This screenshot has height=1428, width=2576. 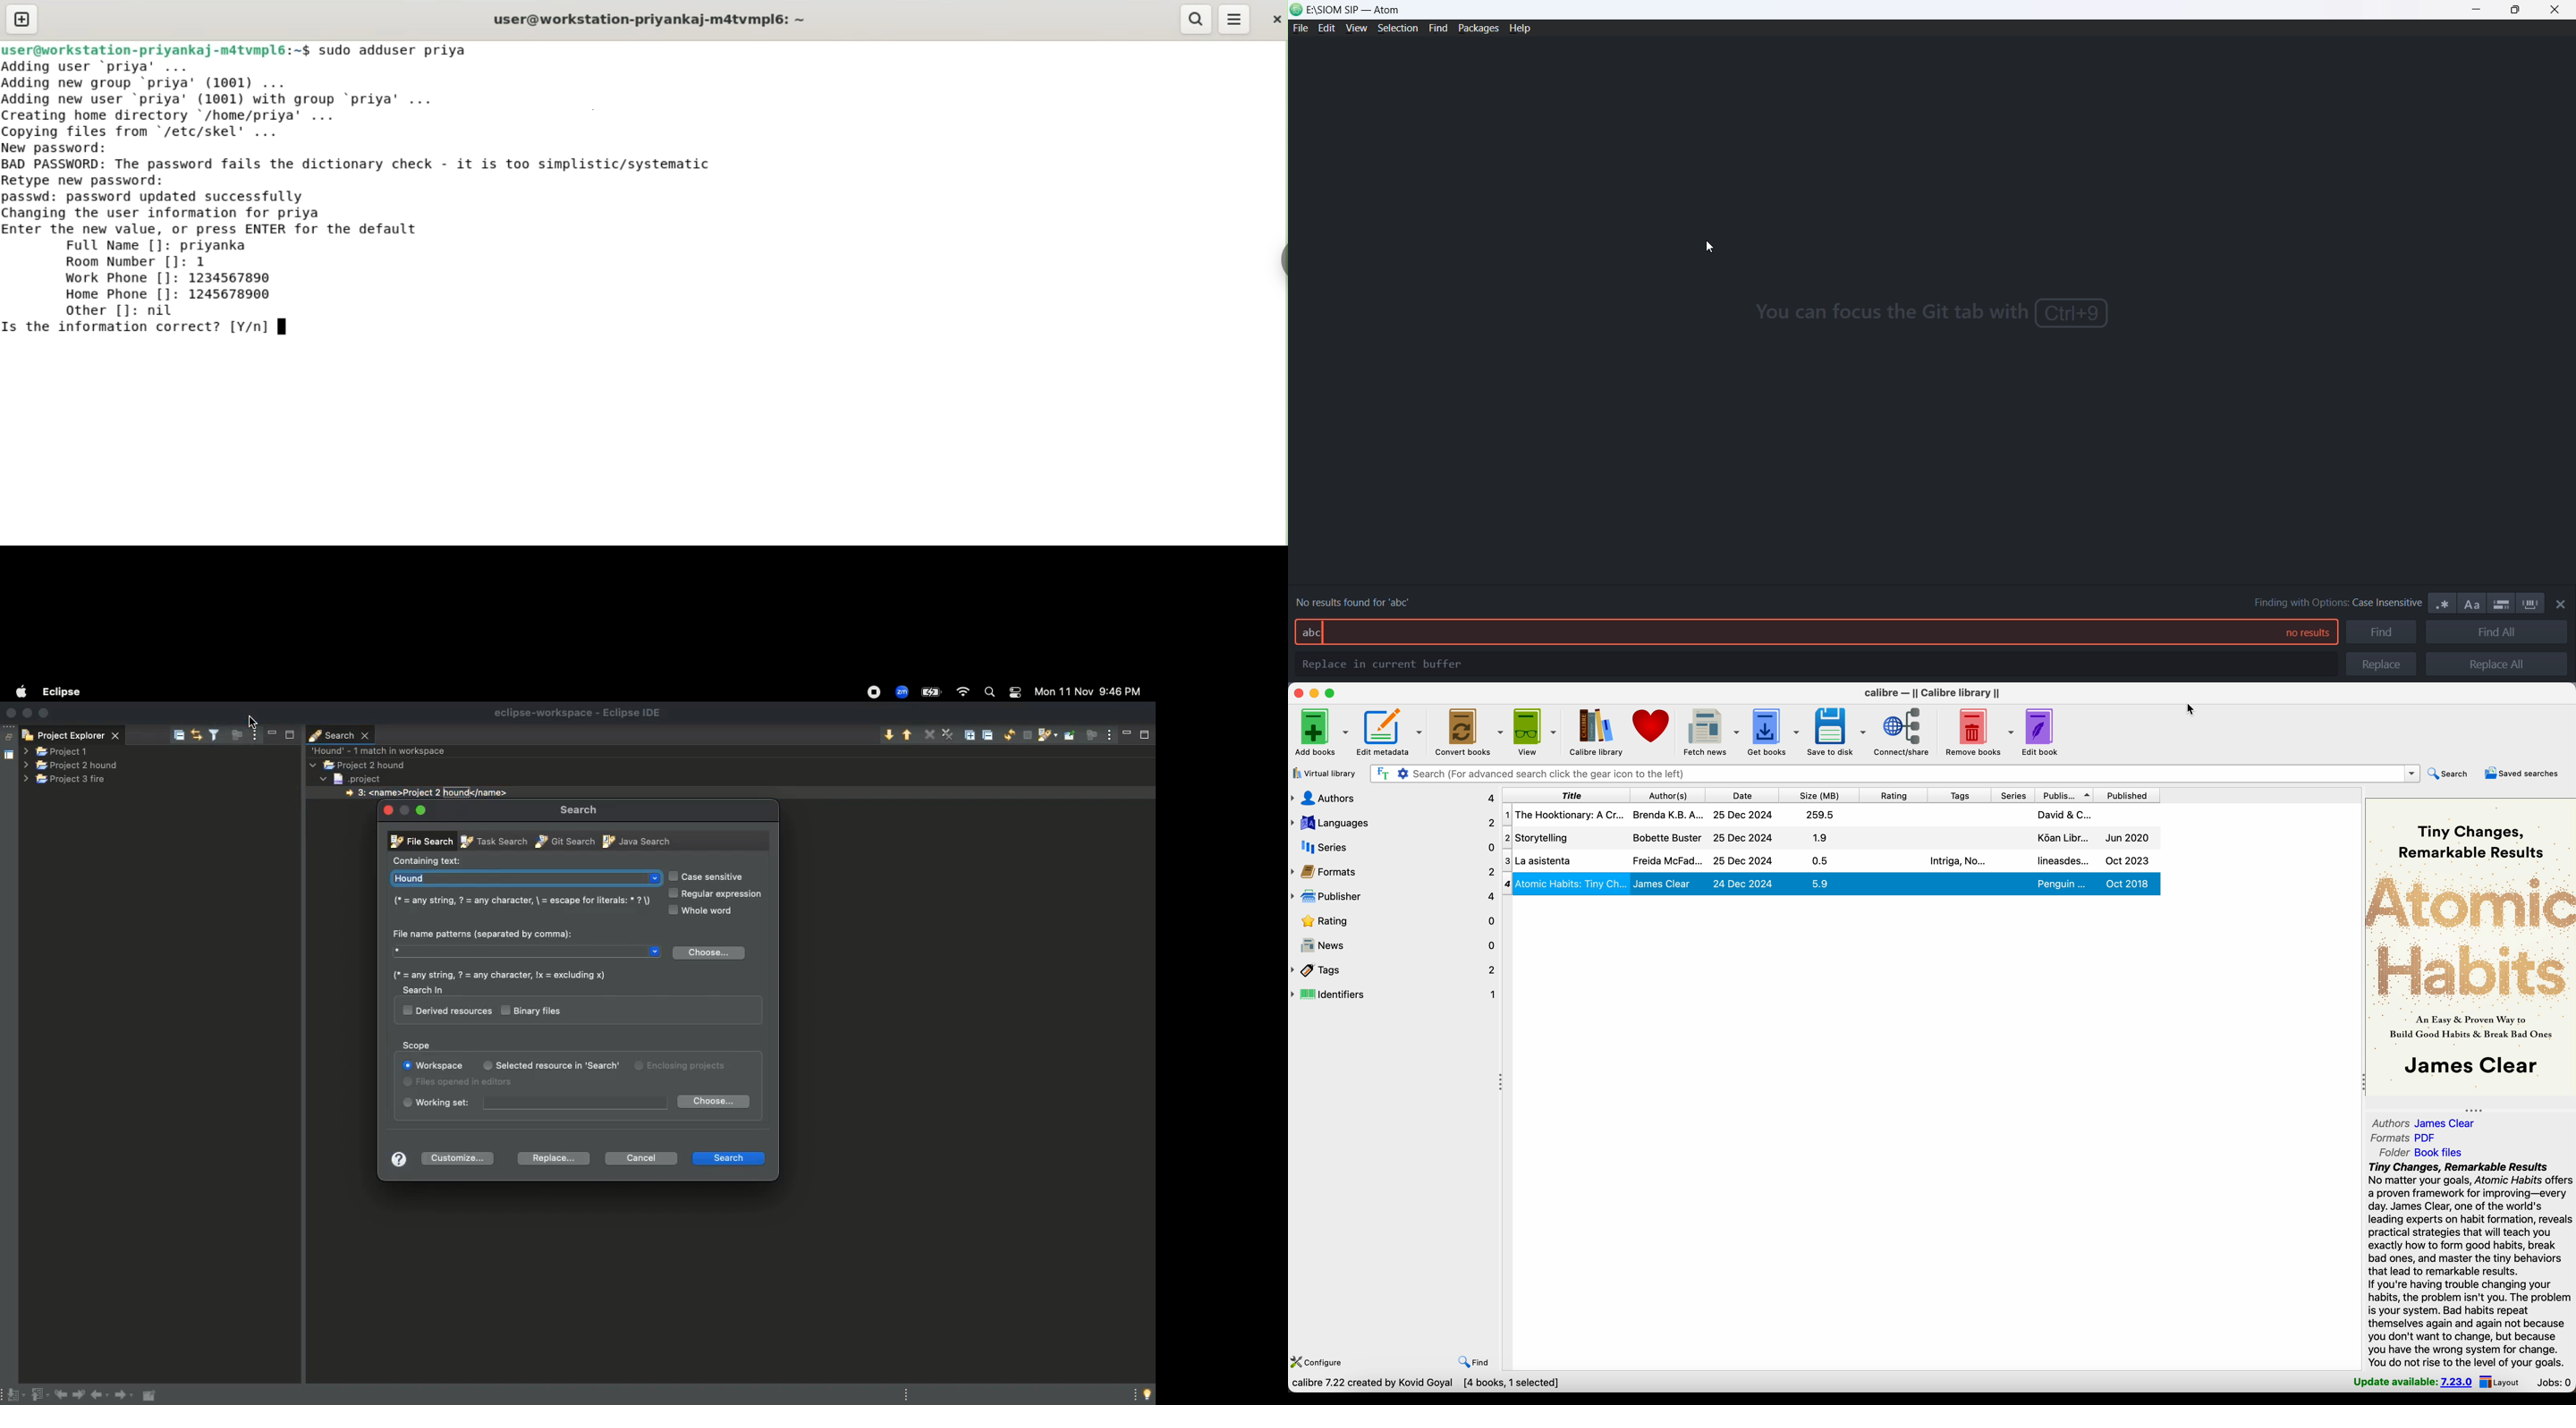 What do you see at coordinates (1507, 838) in the screenshot?
I see `2` at bounding box center [1507, 838].